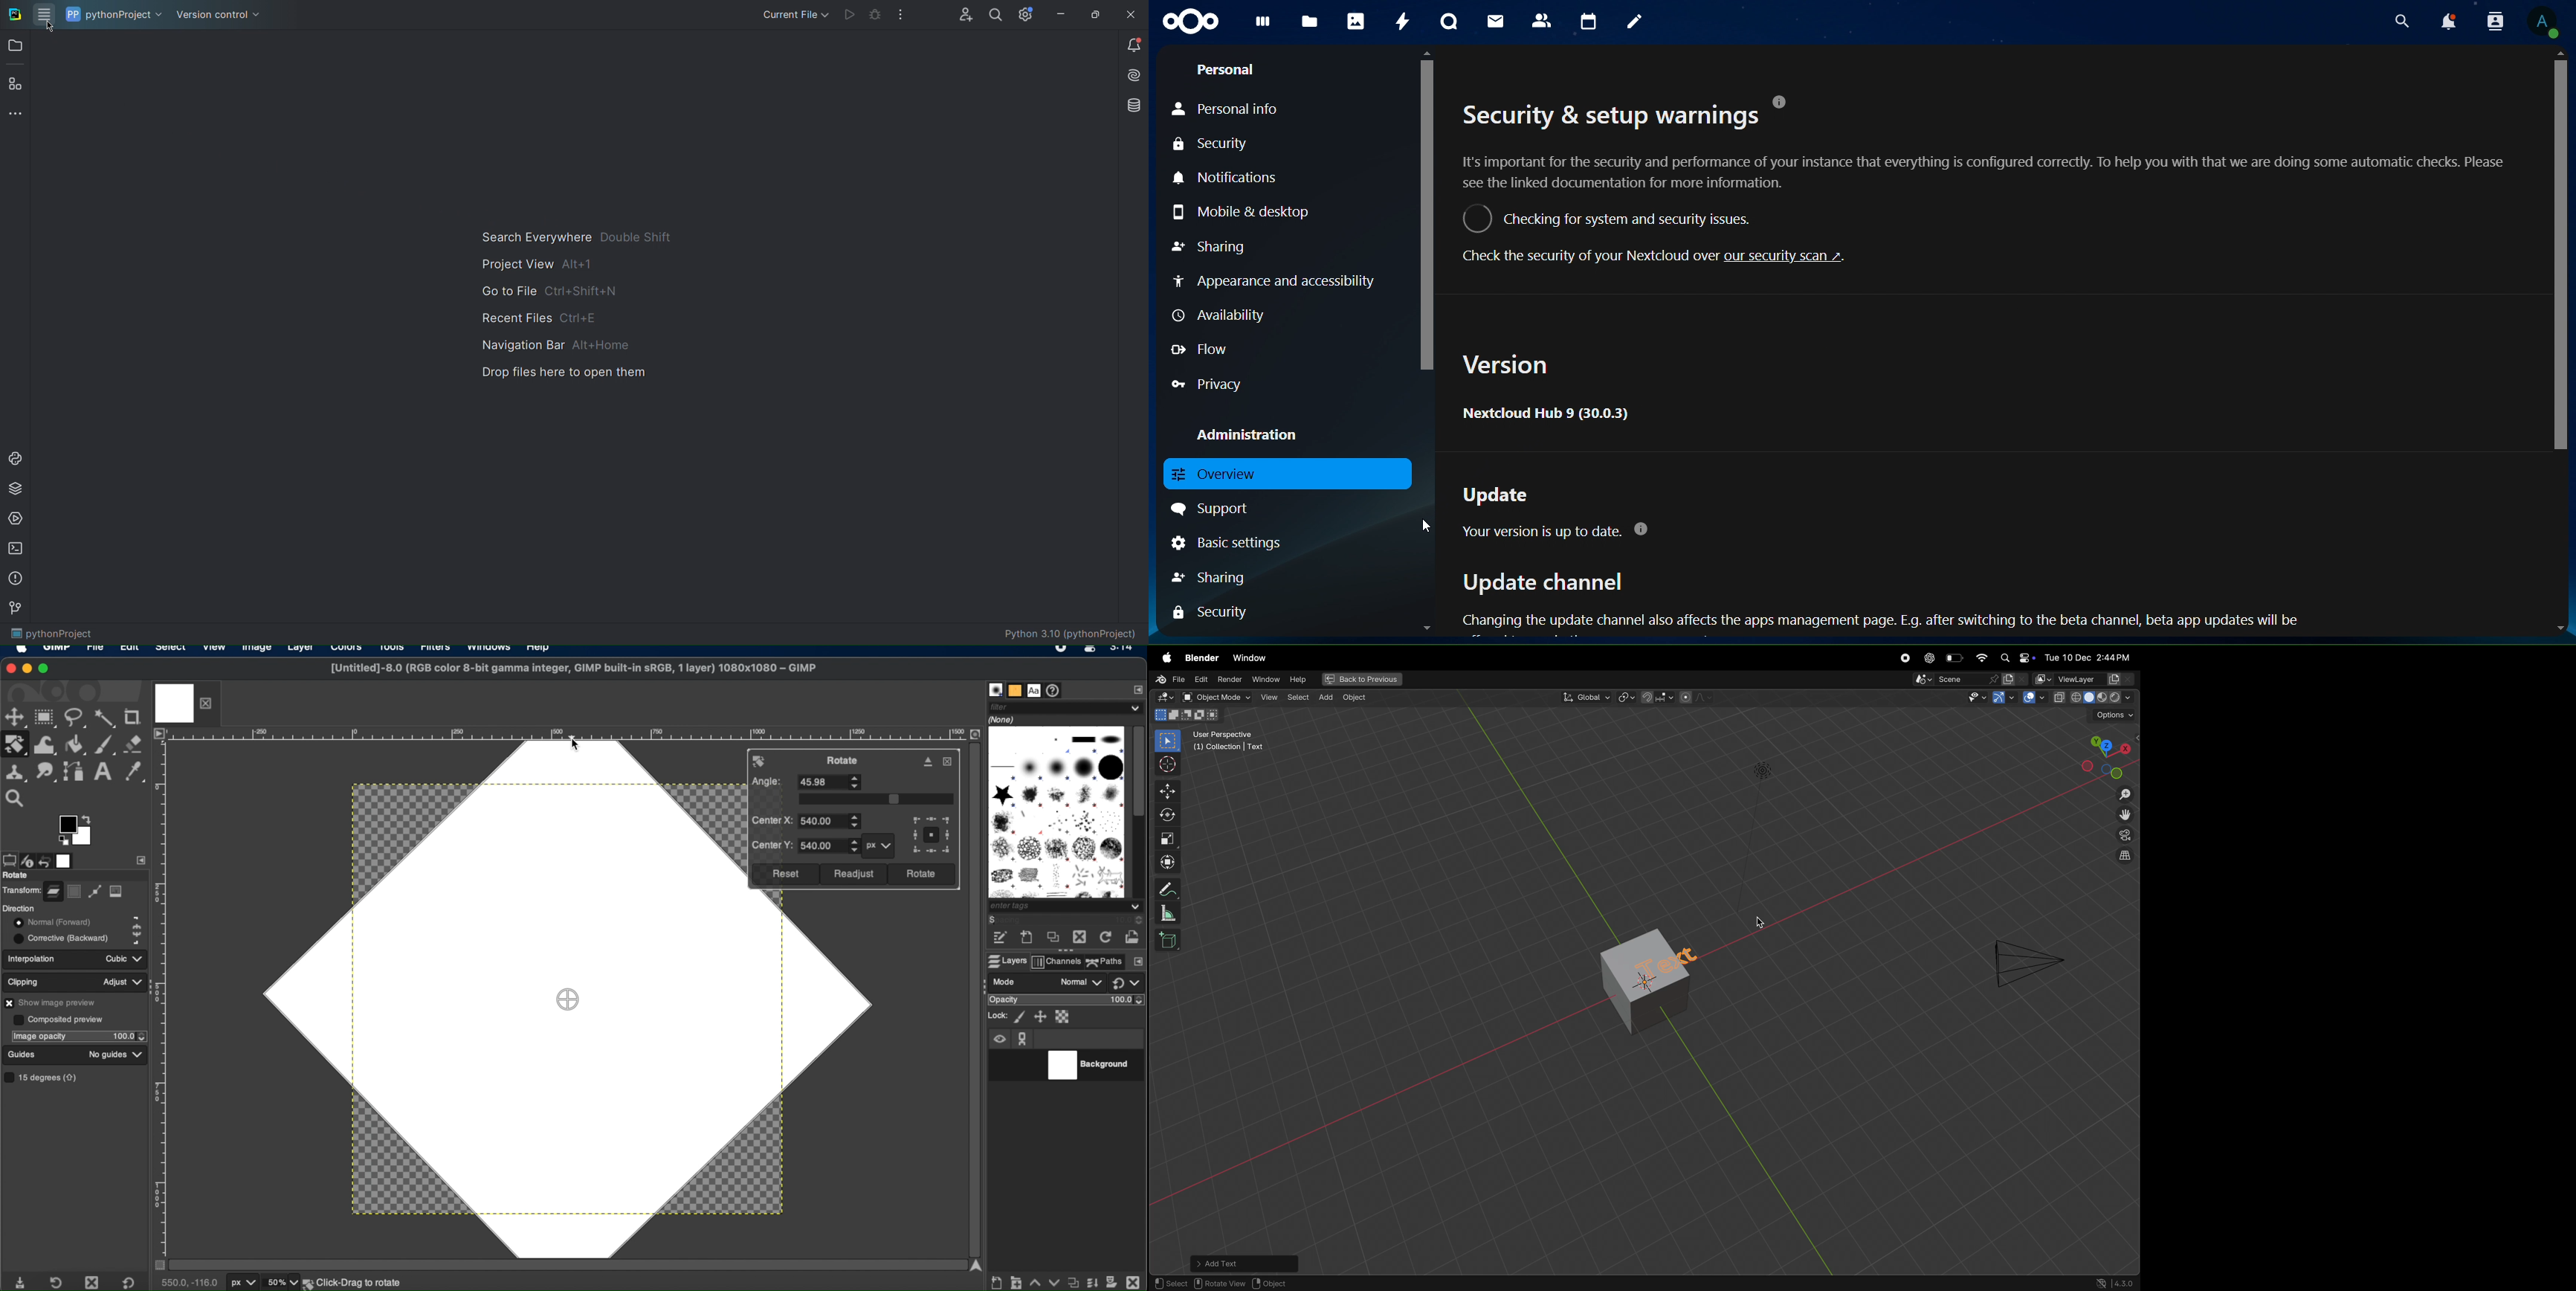 The image size is (2576, 1316). What do you see at coordinates (877, 846) in the screenshot?
I see `px` at bounding box center [877, 846].